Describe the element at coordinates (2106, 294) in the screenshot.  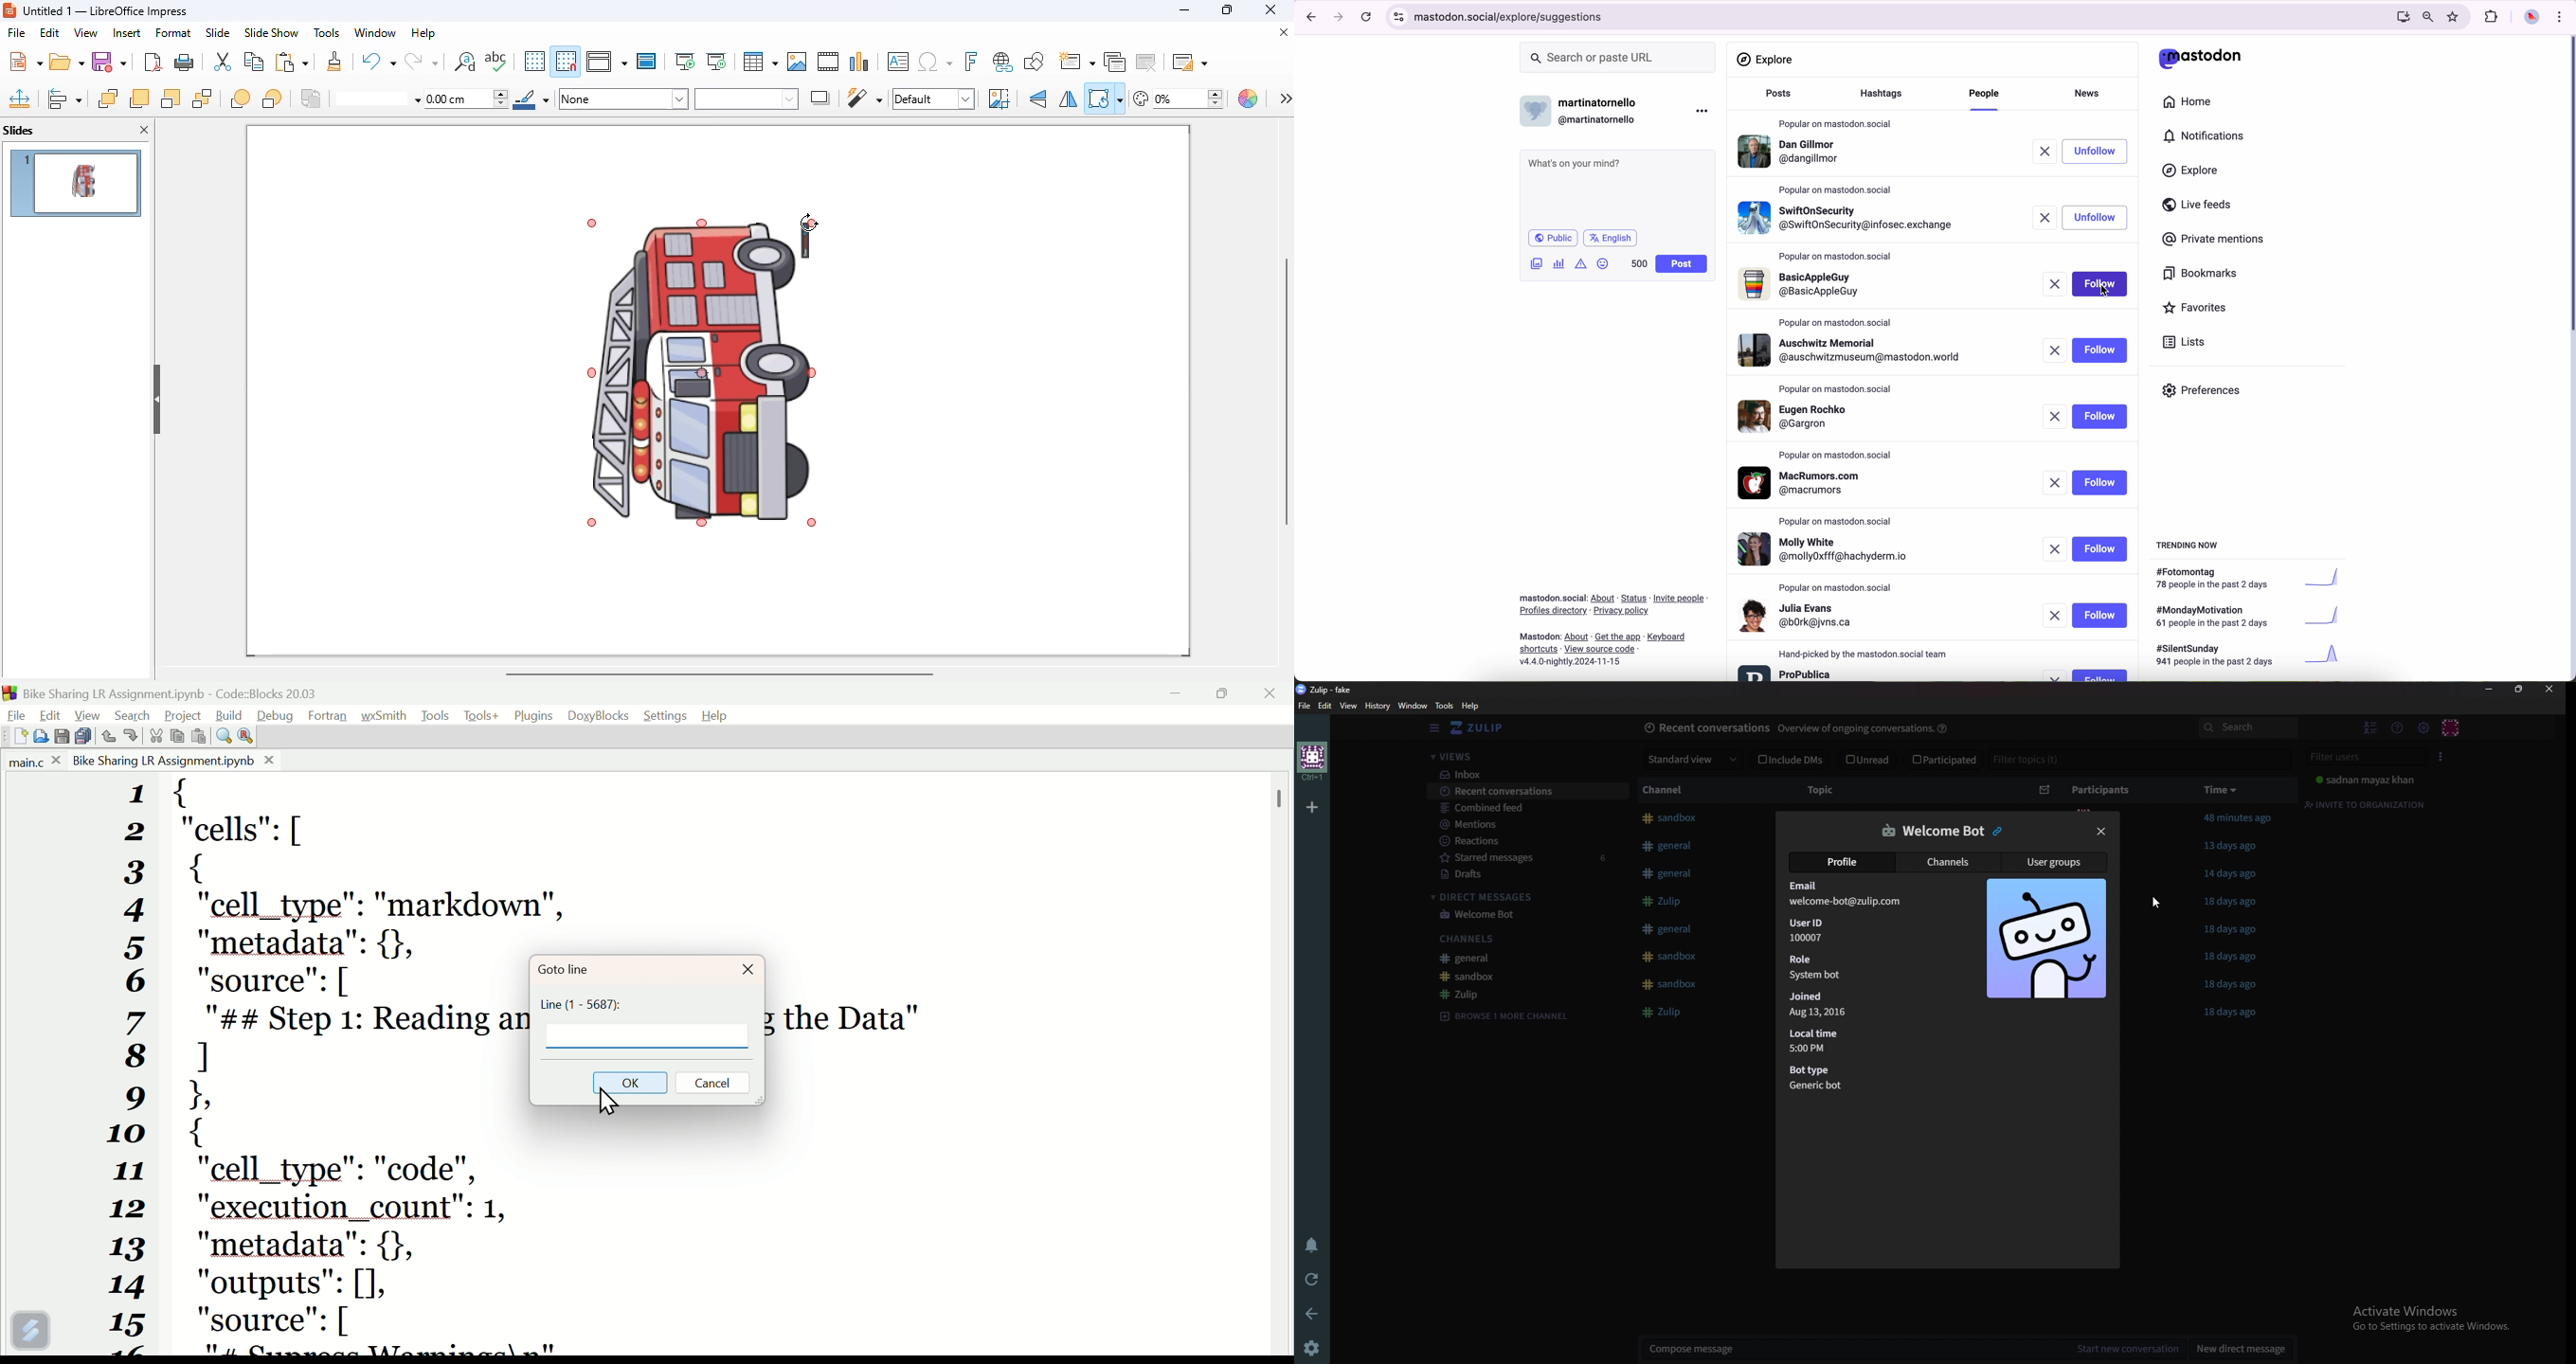
I see `cursor` at that location.